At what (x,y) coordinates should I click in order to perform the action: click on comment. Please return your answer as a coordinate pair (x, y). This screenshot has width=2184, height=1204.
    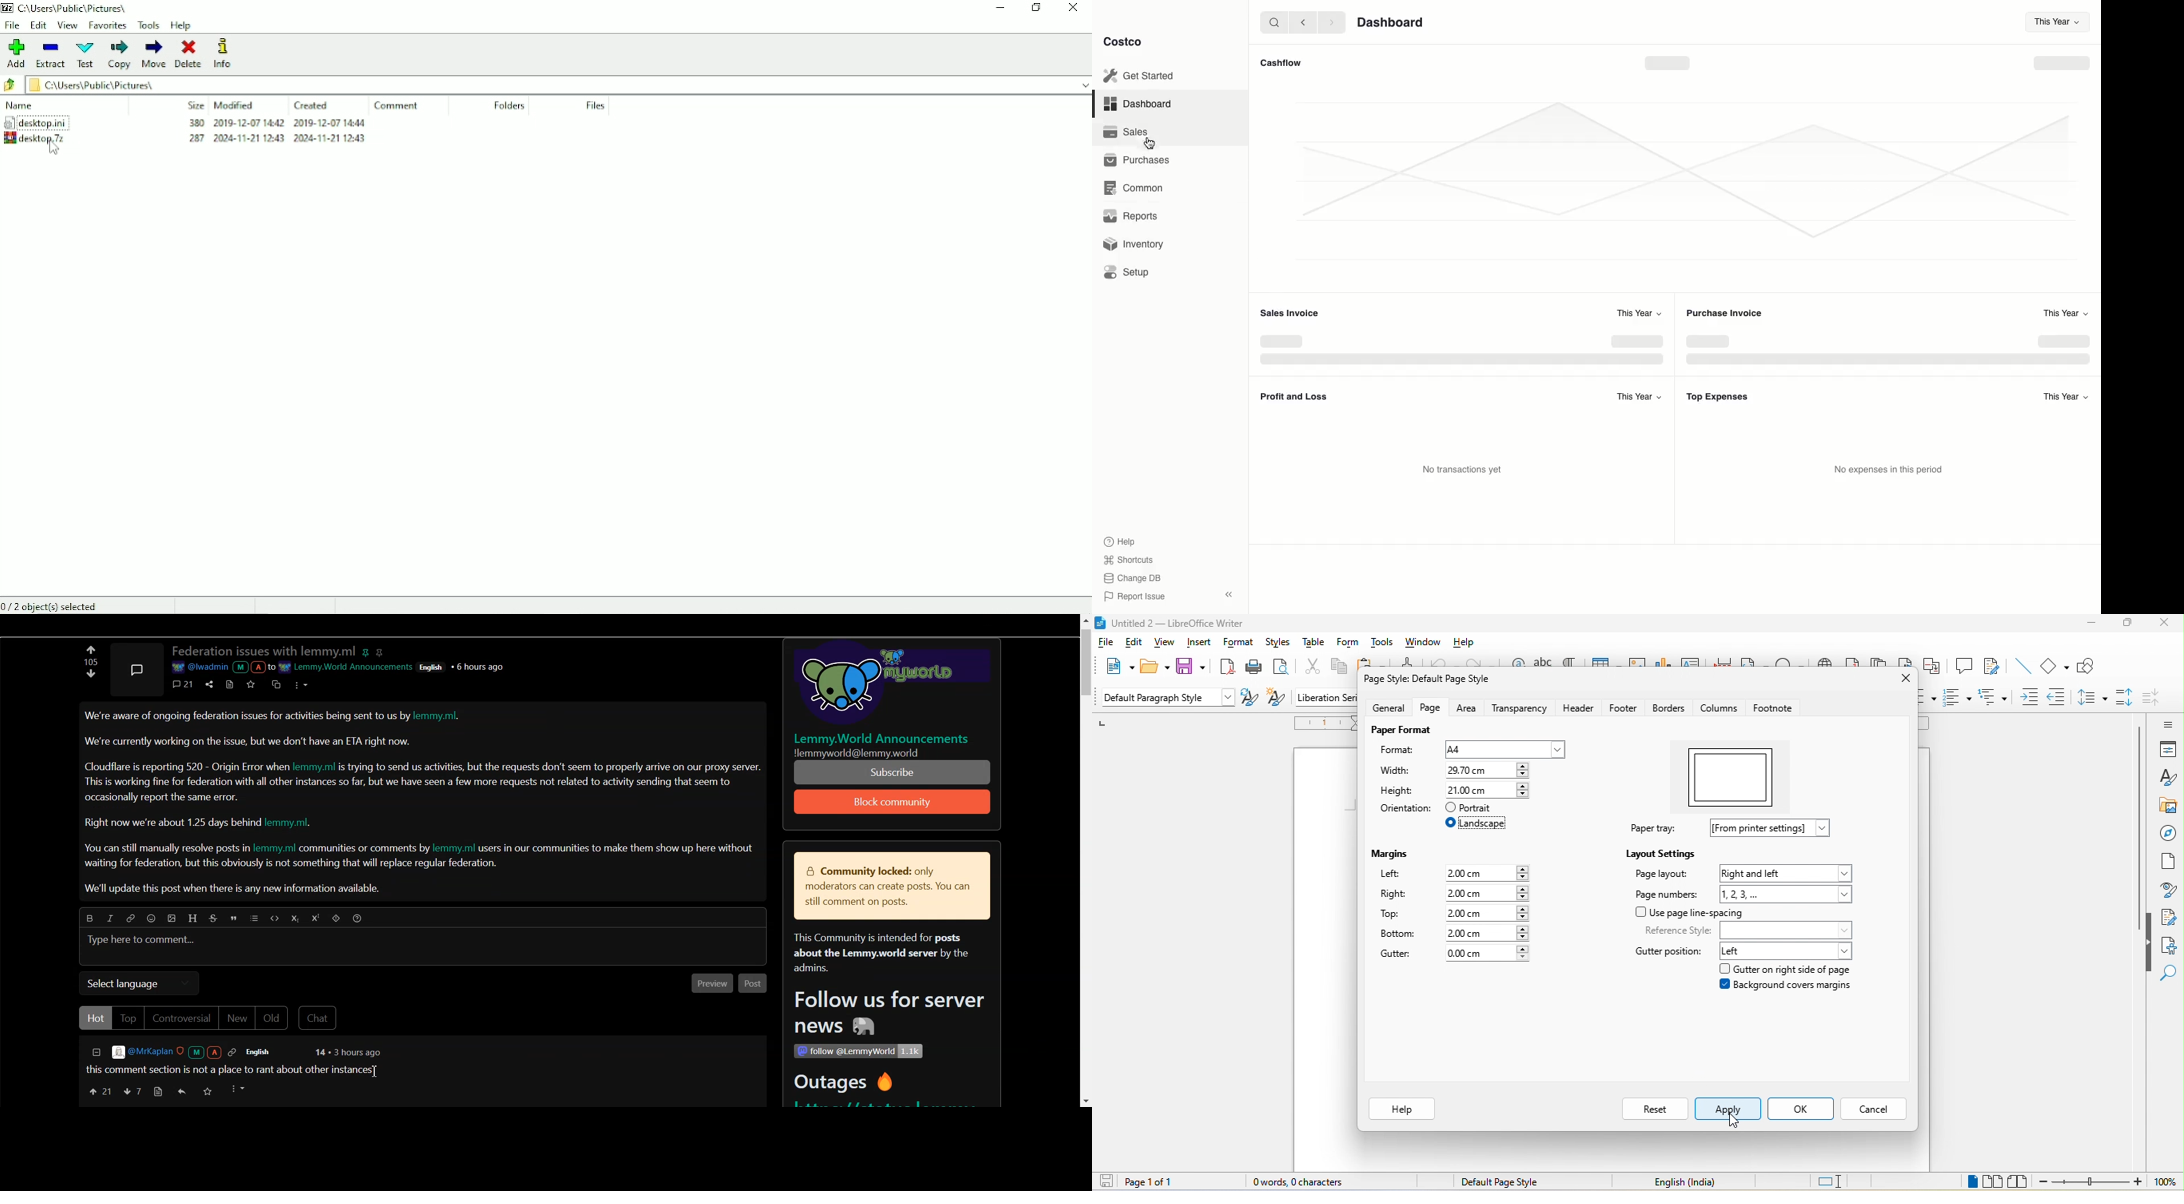
    Looking at the image, I should click on (1962, 668).